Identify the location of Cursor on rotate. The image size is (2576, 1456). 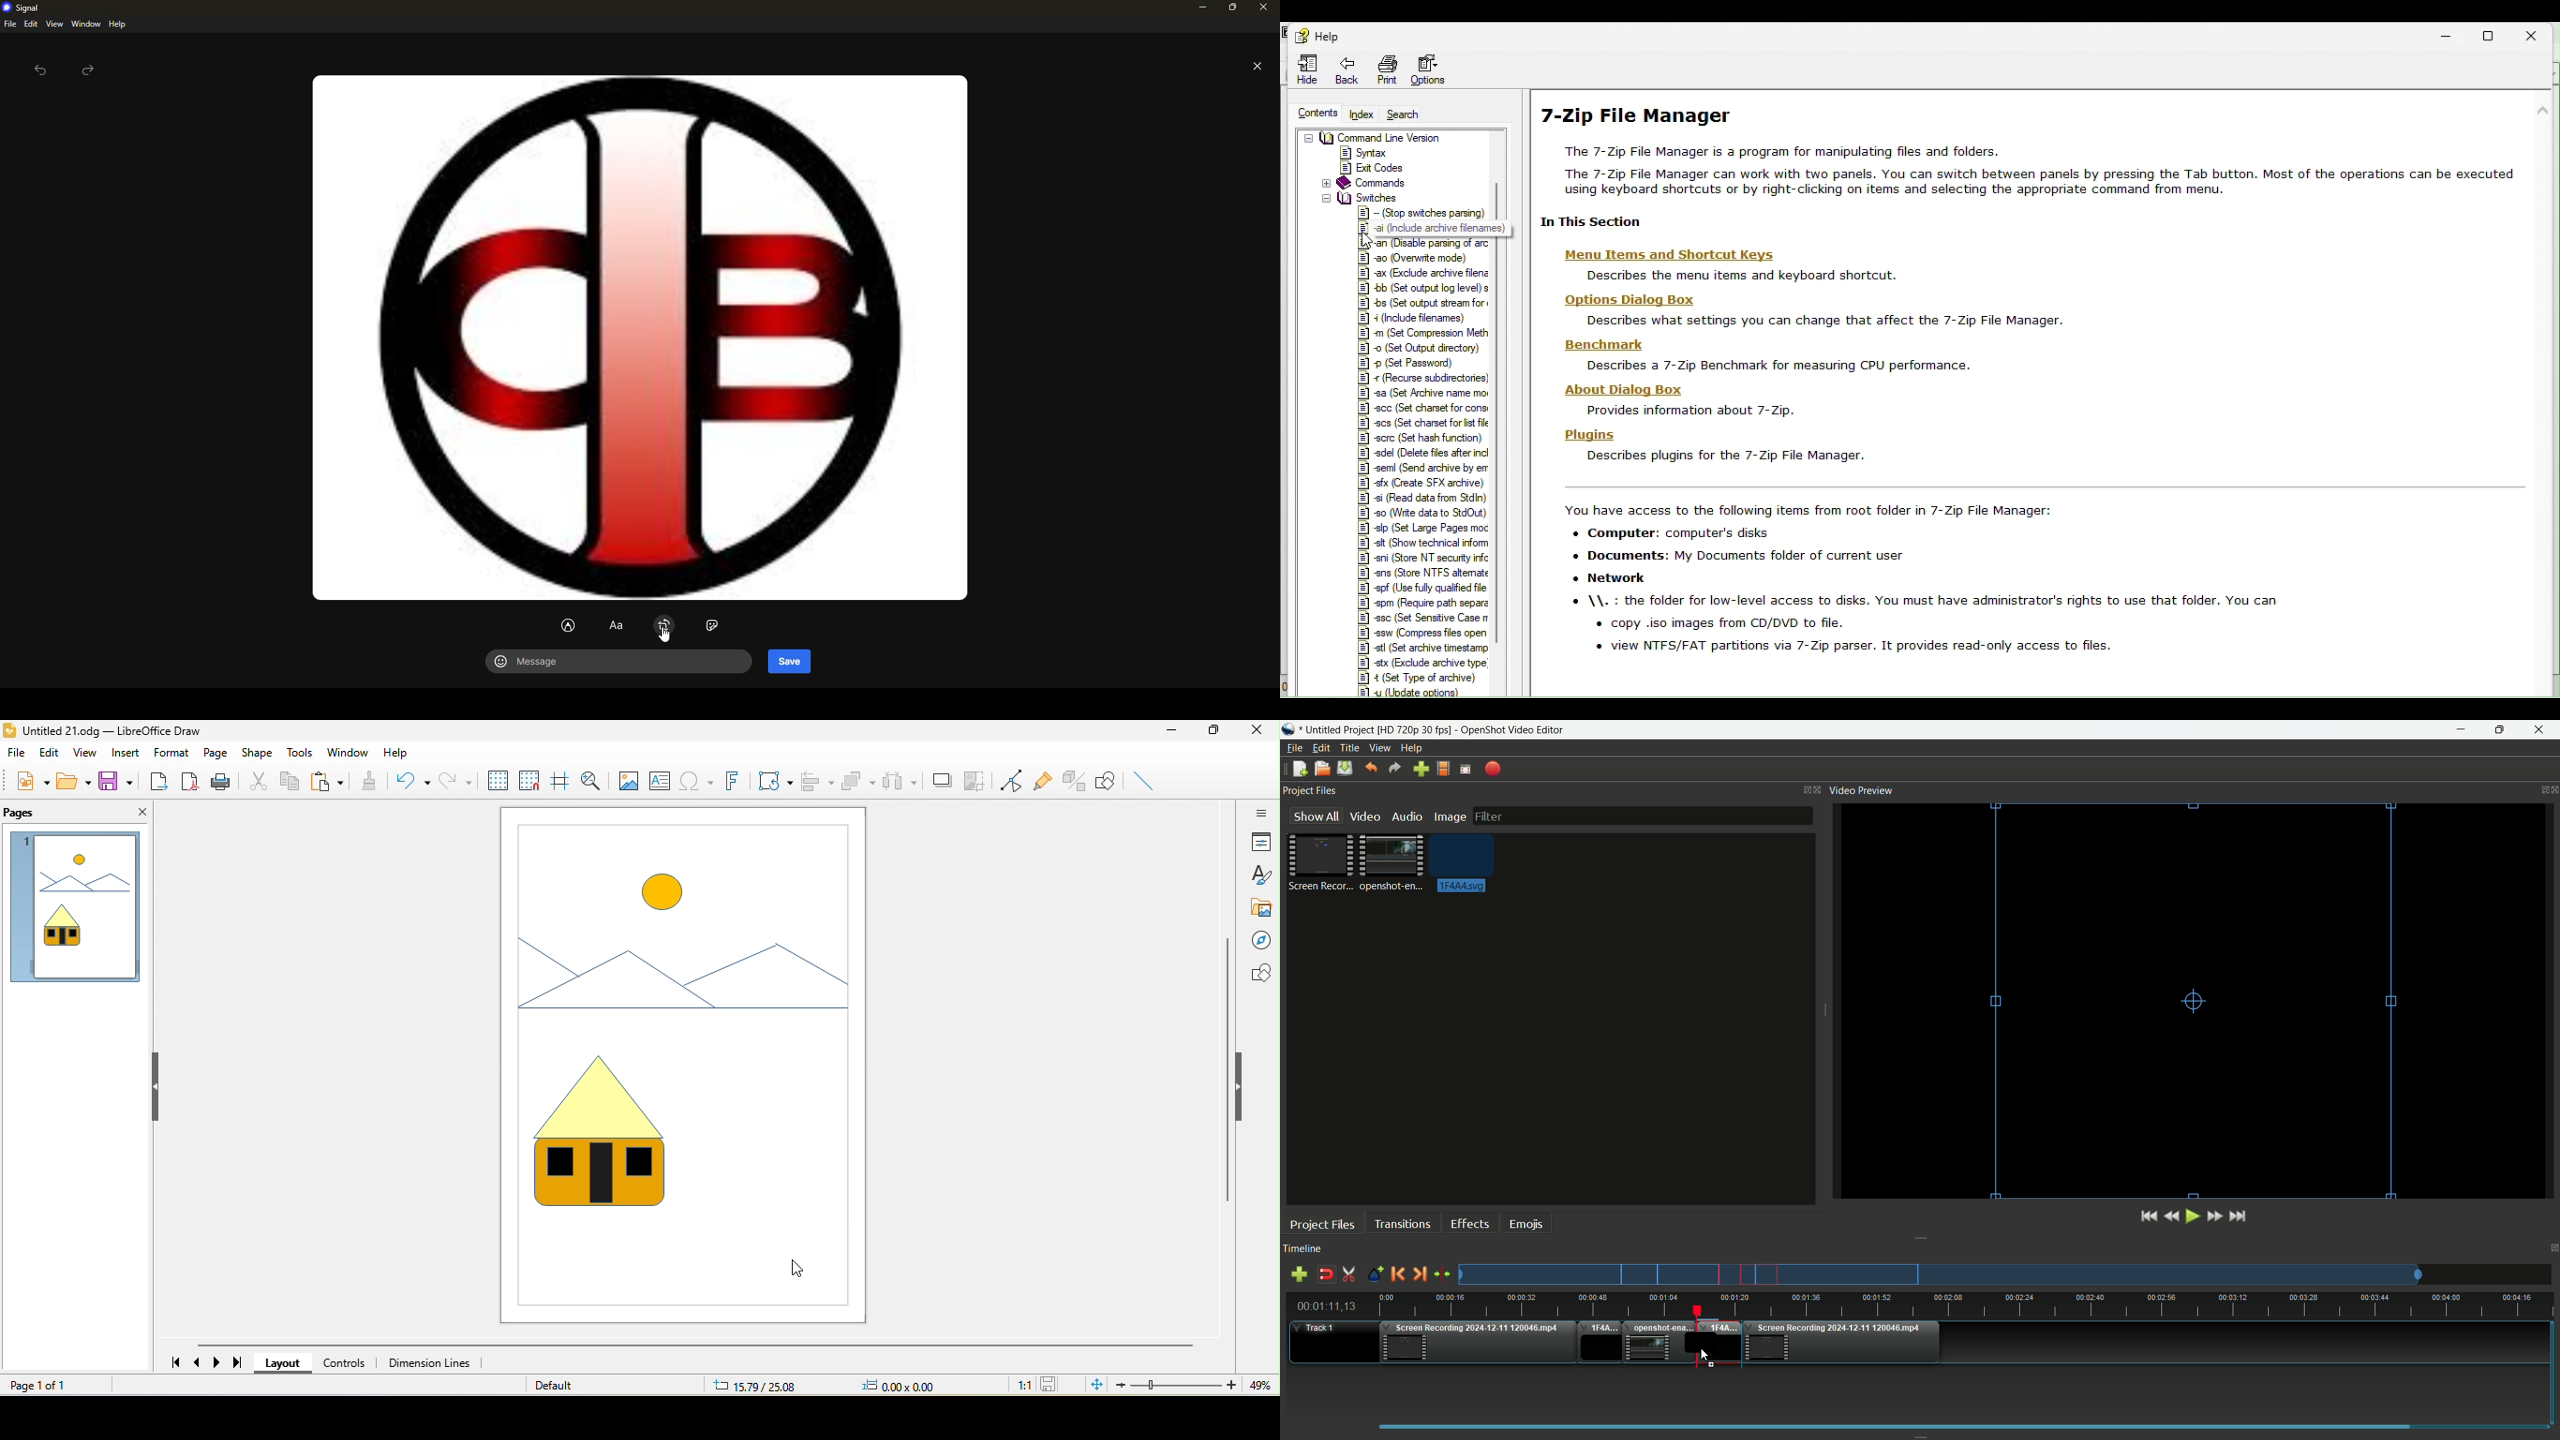
(665, 631).